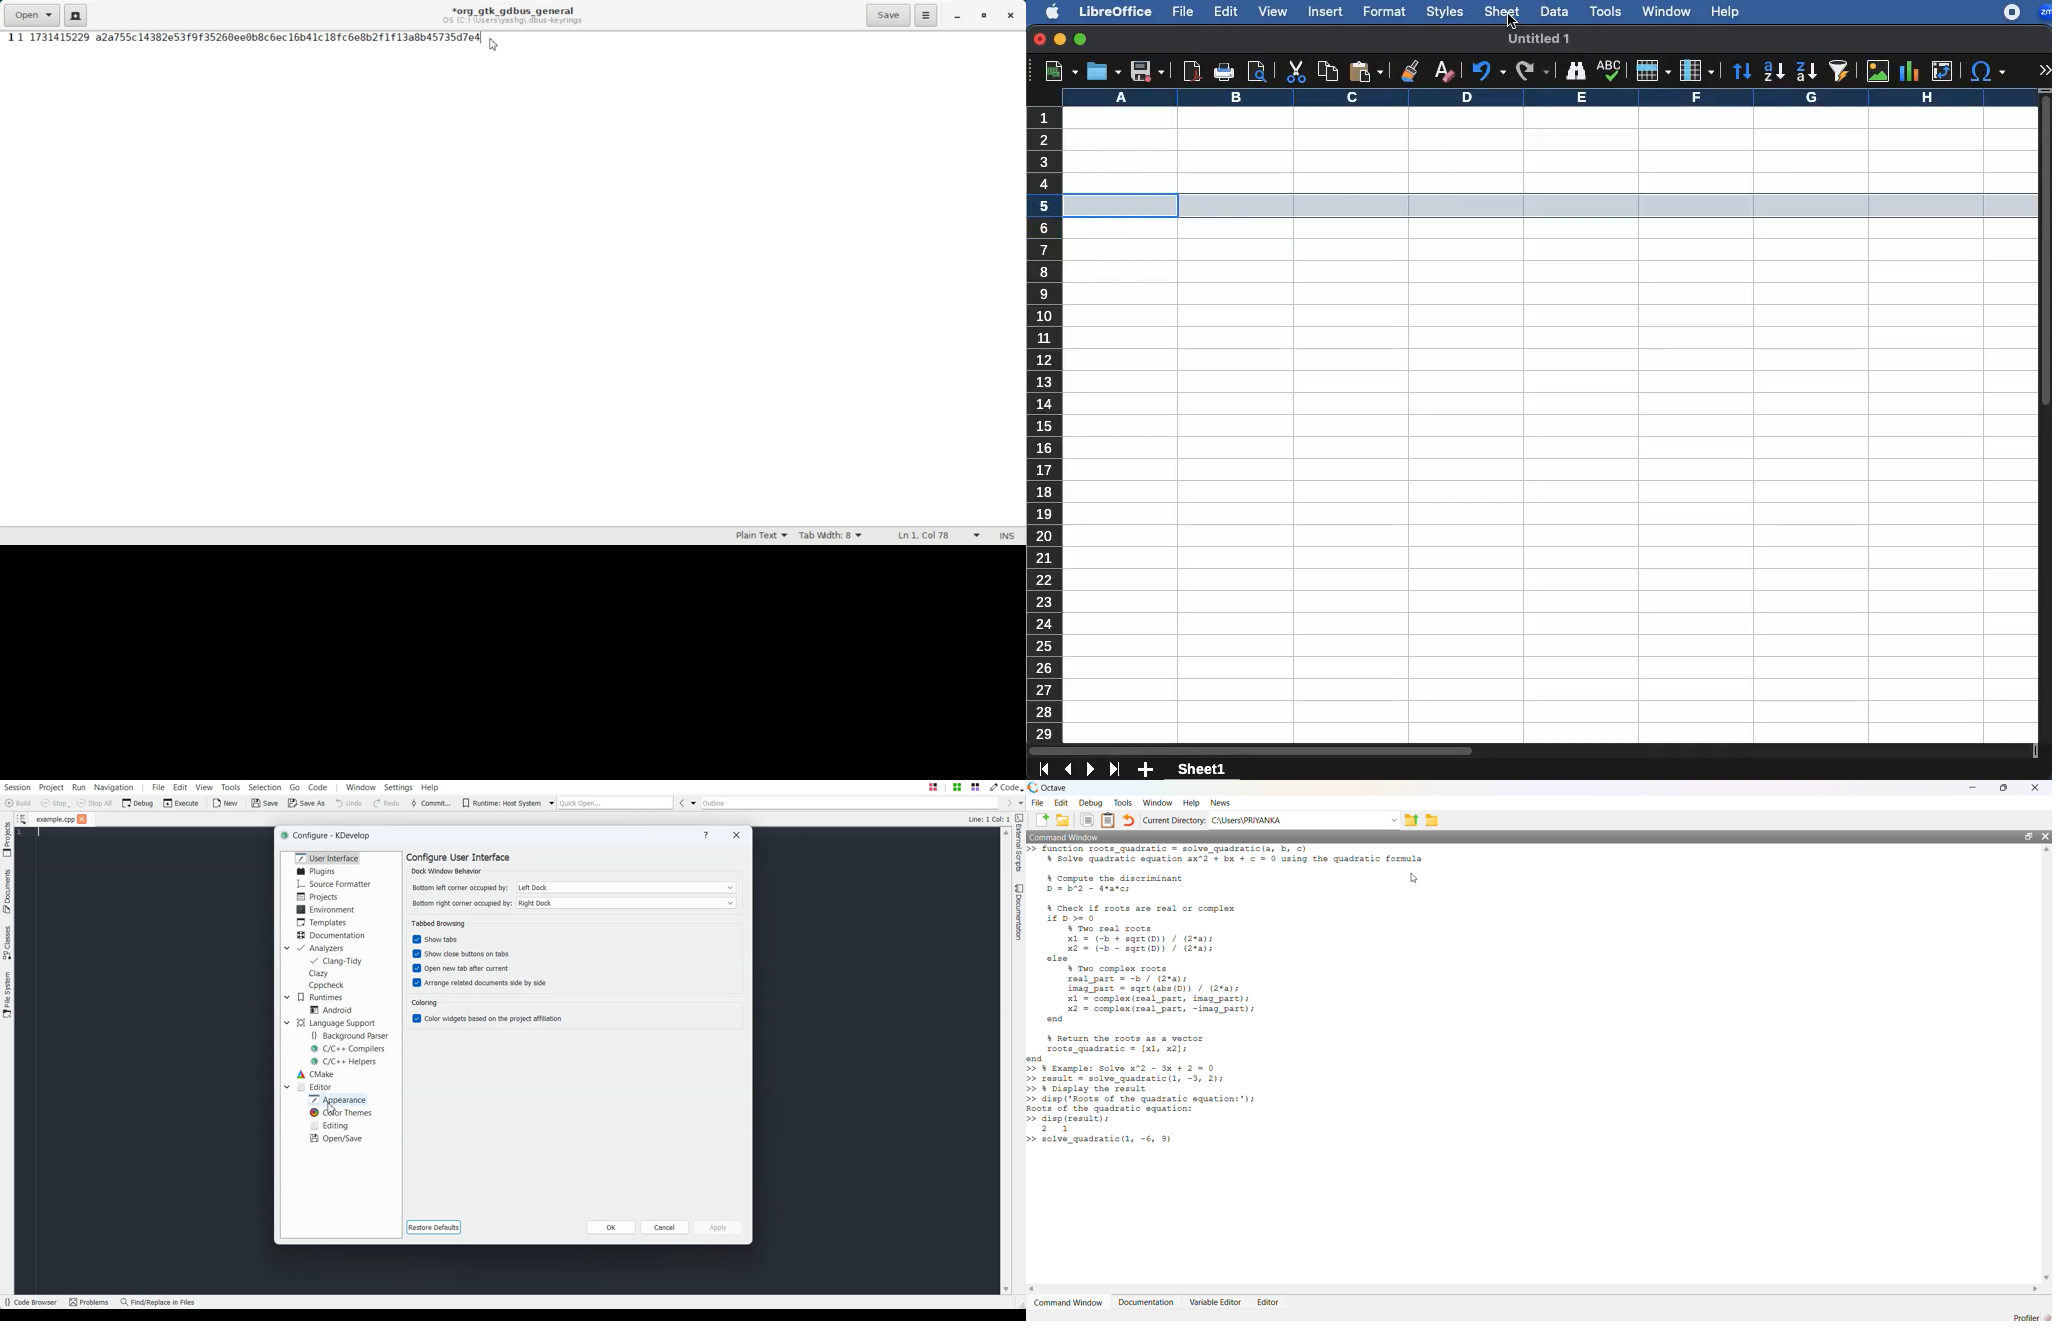  What do you see at coordinates (1667, 10) in the screenshot?
I see `window` at bounding box center [1667, 10].